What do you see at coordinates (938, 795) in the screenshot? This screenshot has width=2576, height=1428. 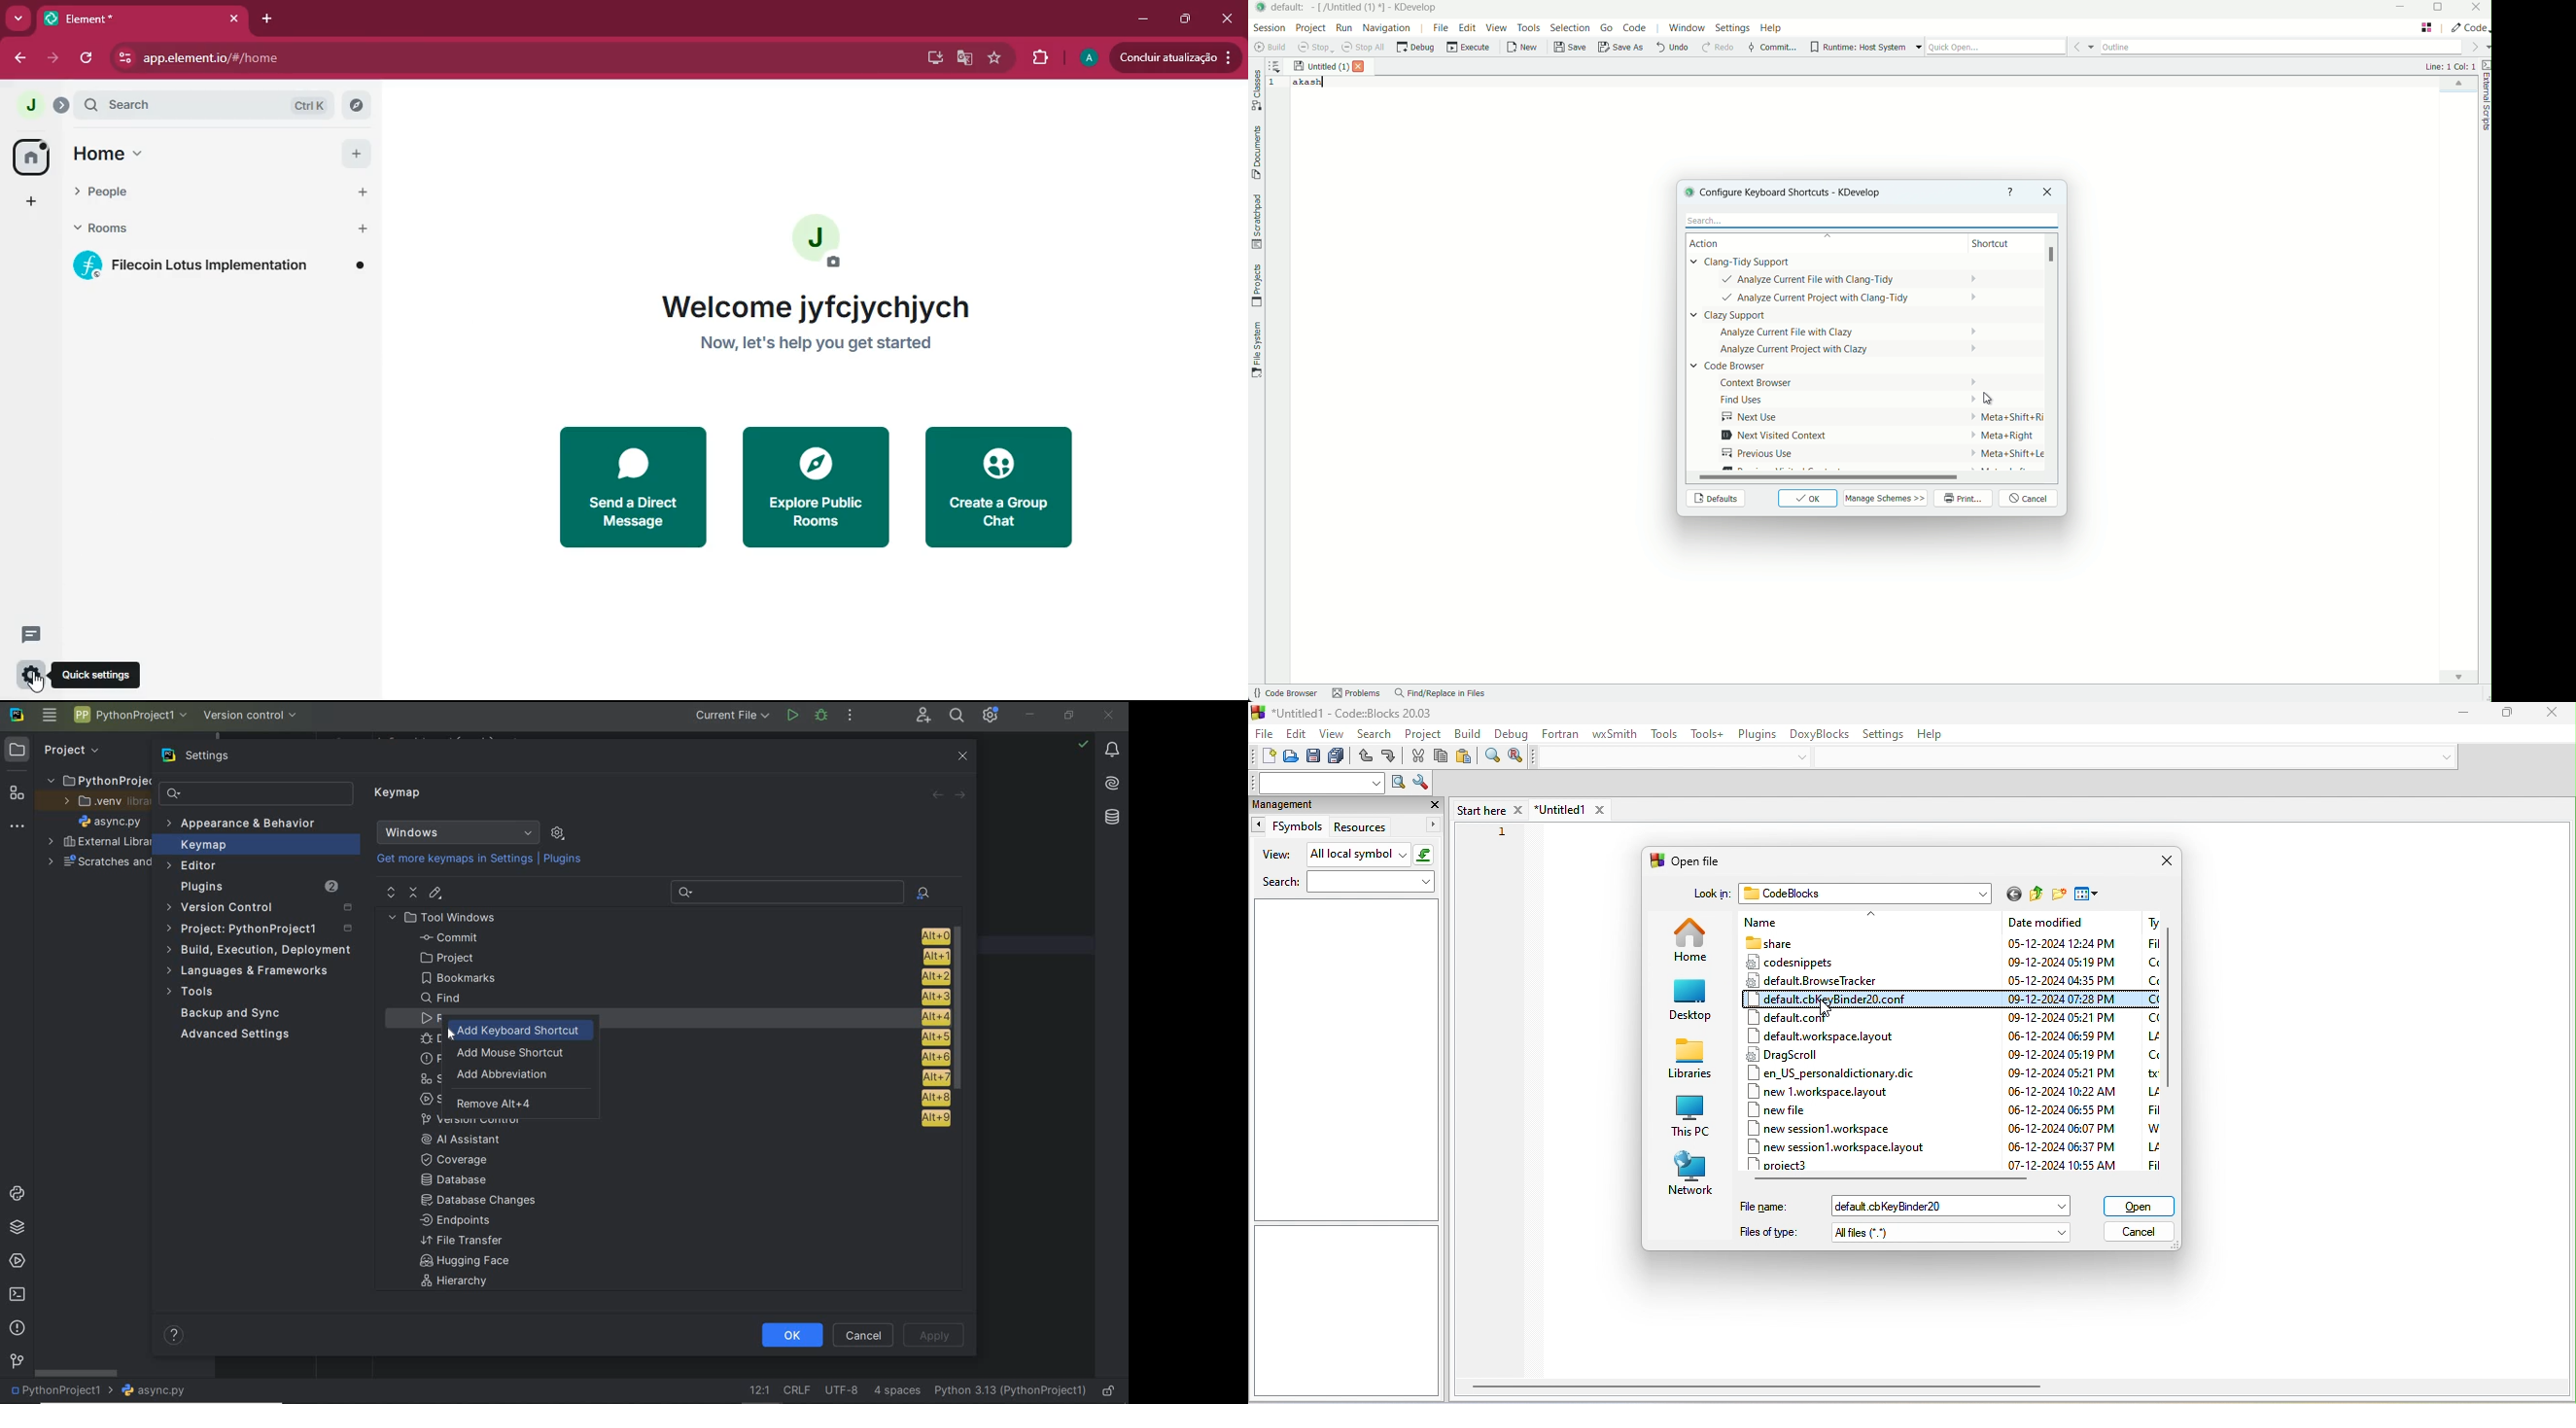 I see `back` at bounding box center [938, 795].